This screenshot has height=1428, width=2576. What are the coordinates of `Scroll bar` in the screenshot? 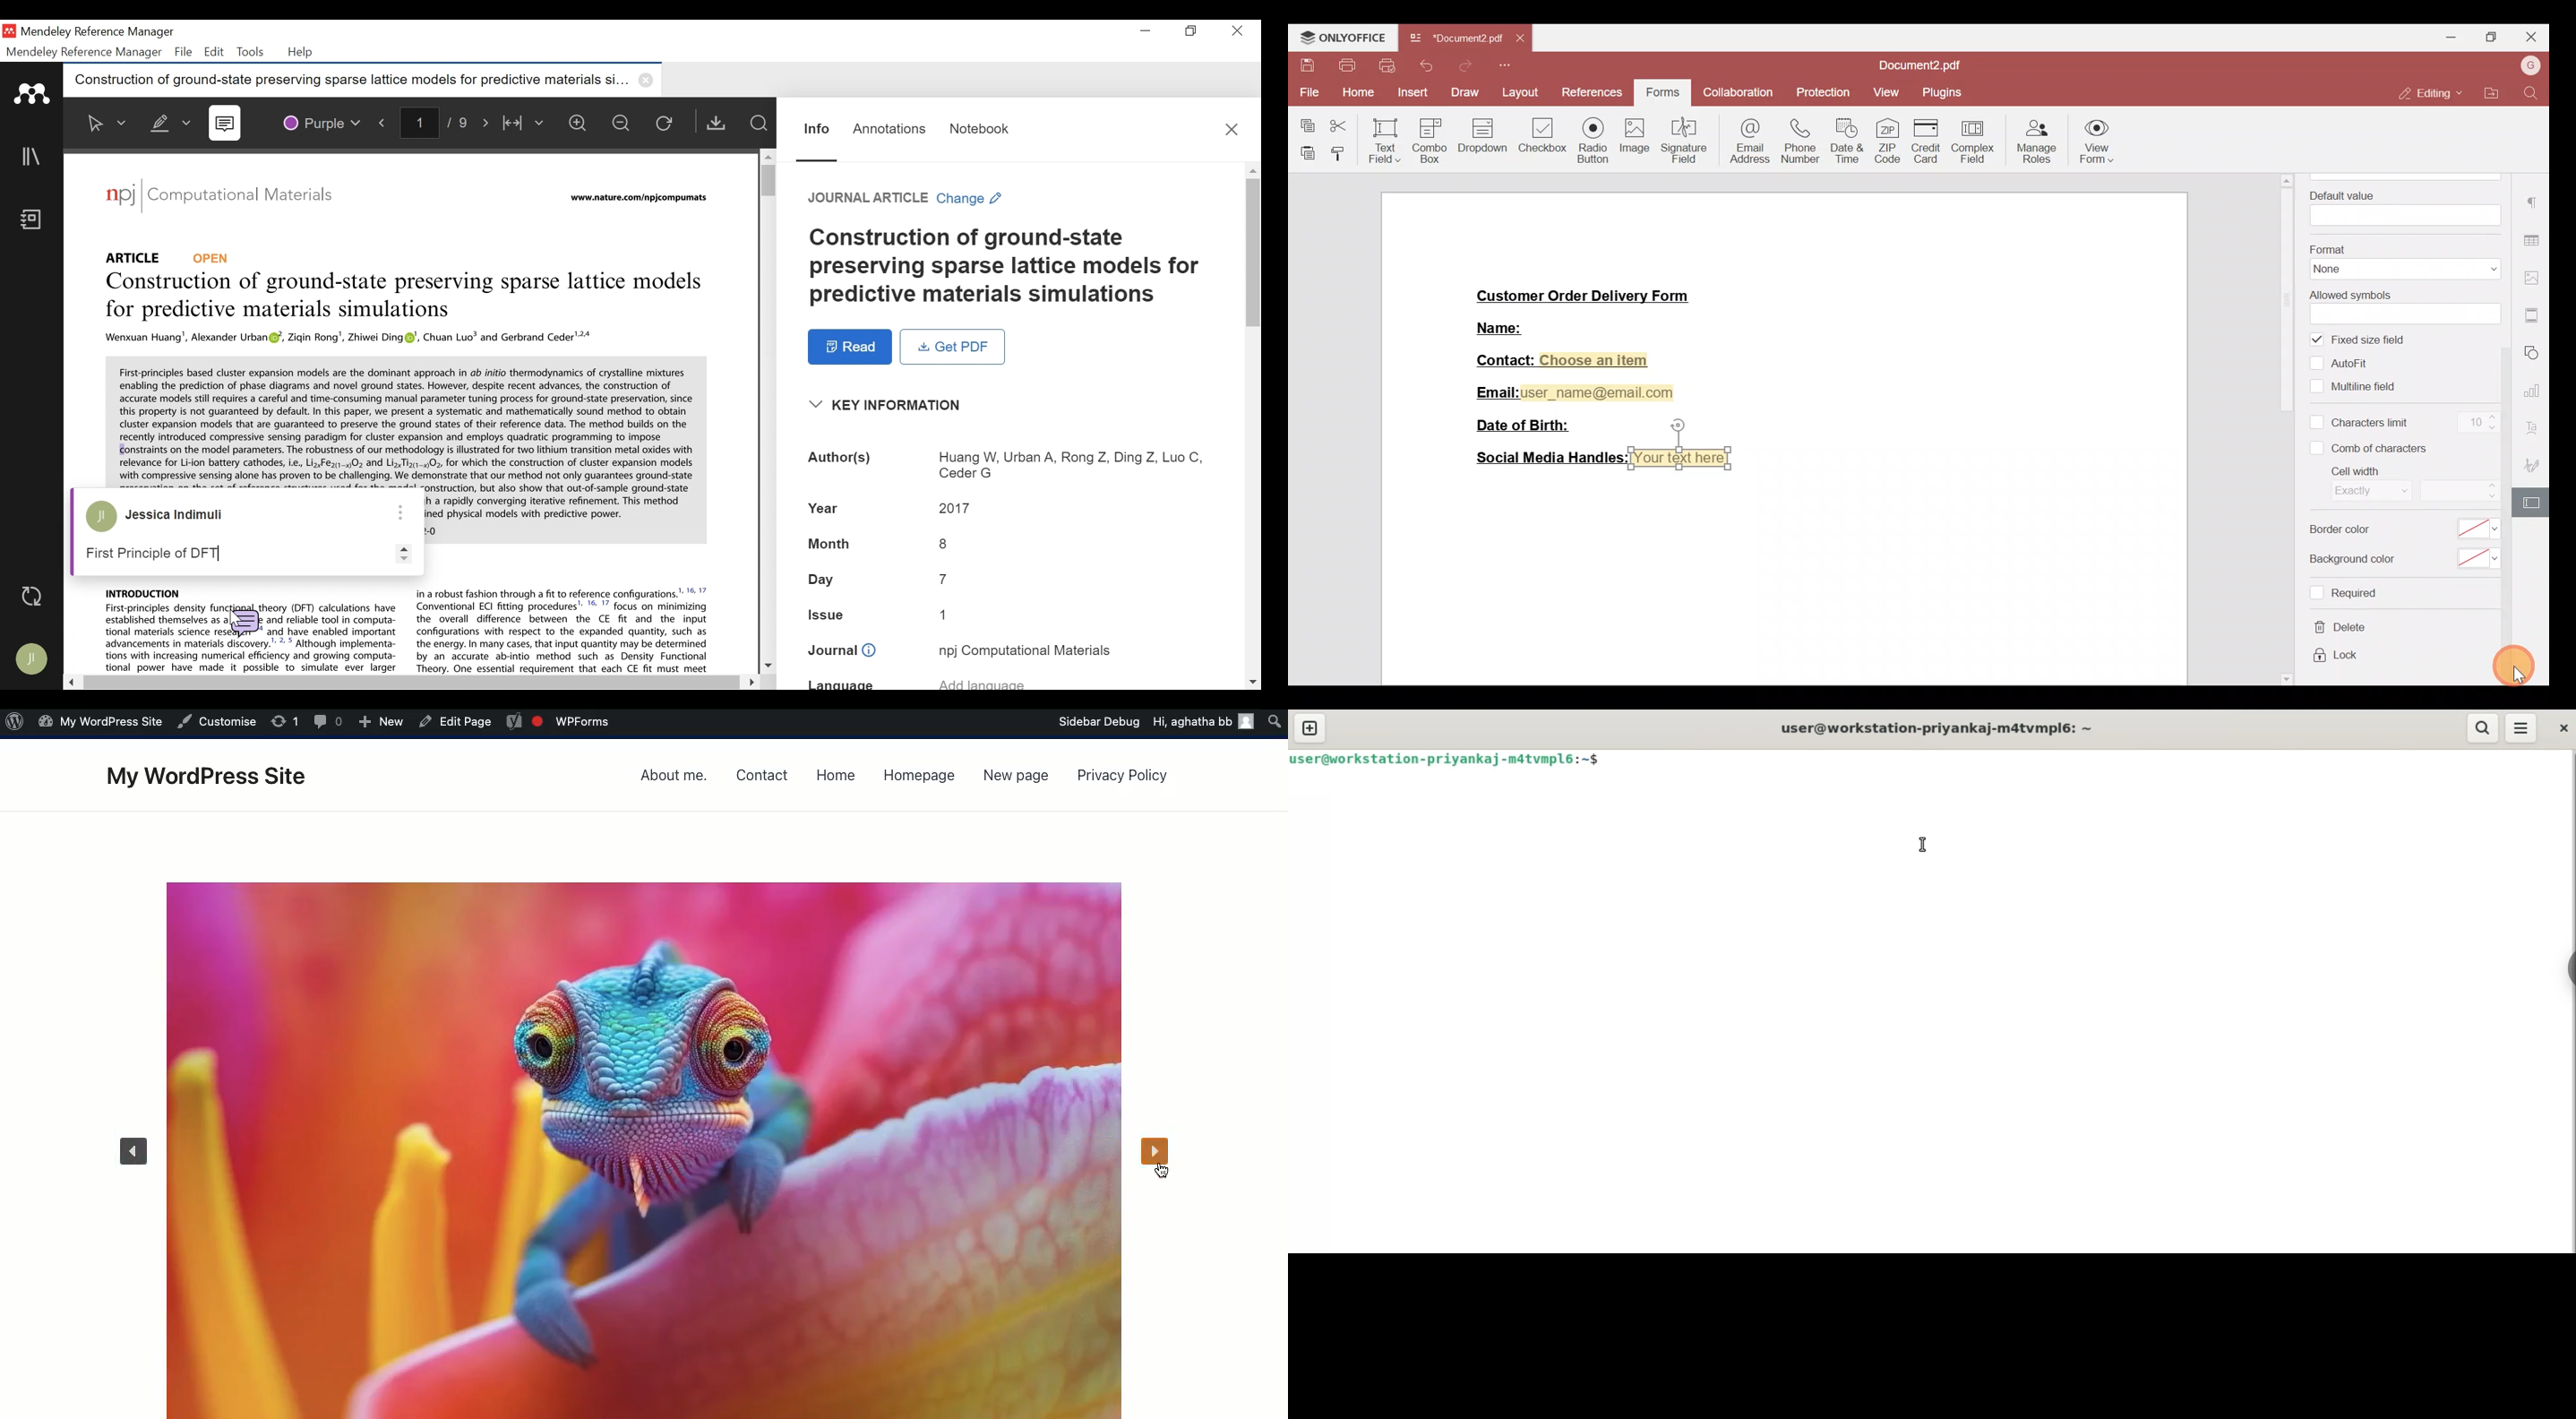 It's located at (2512, 432).